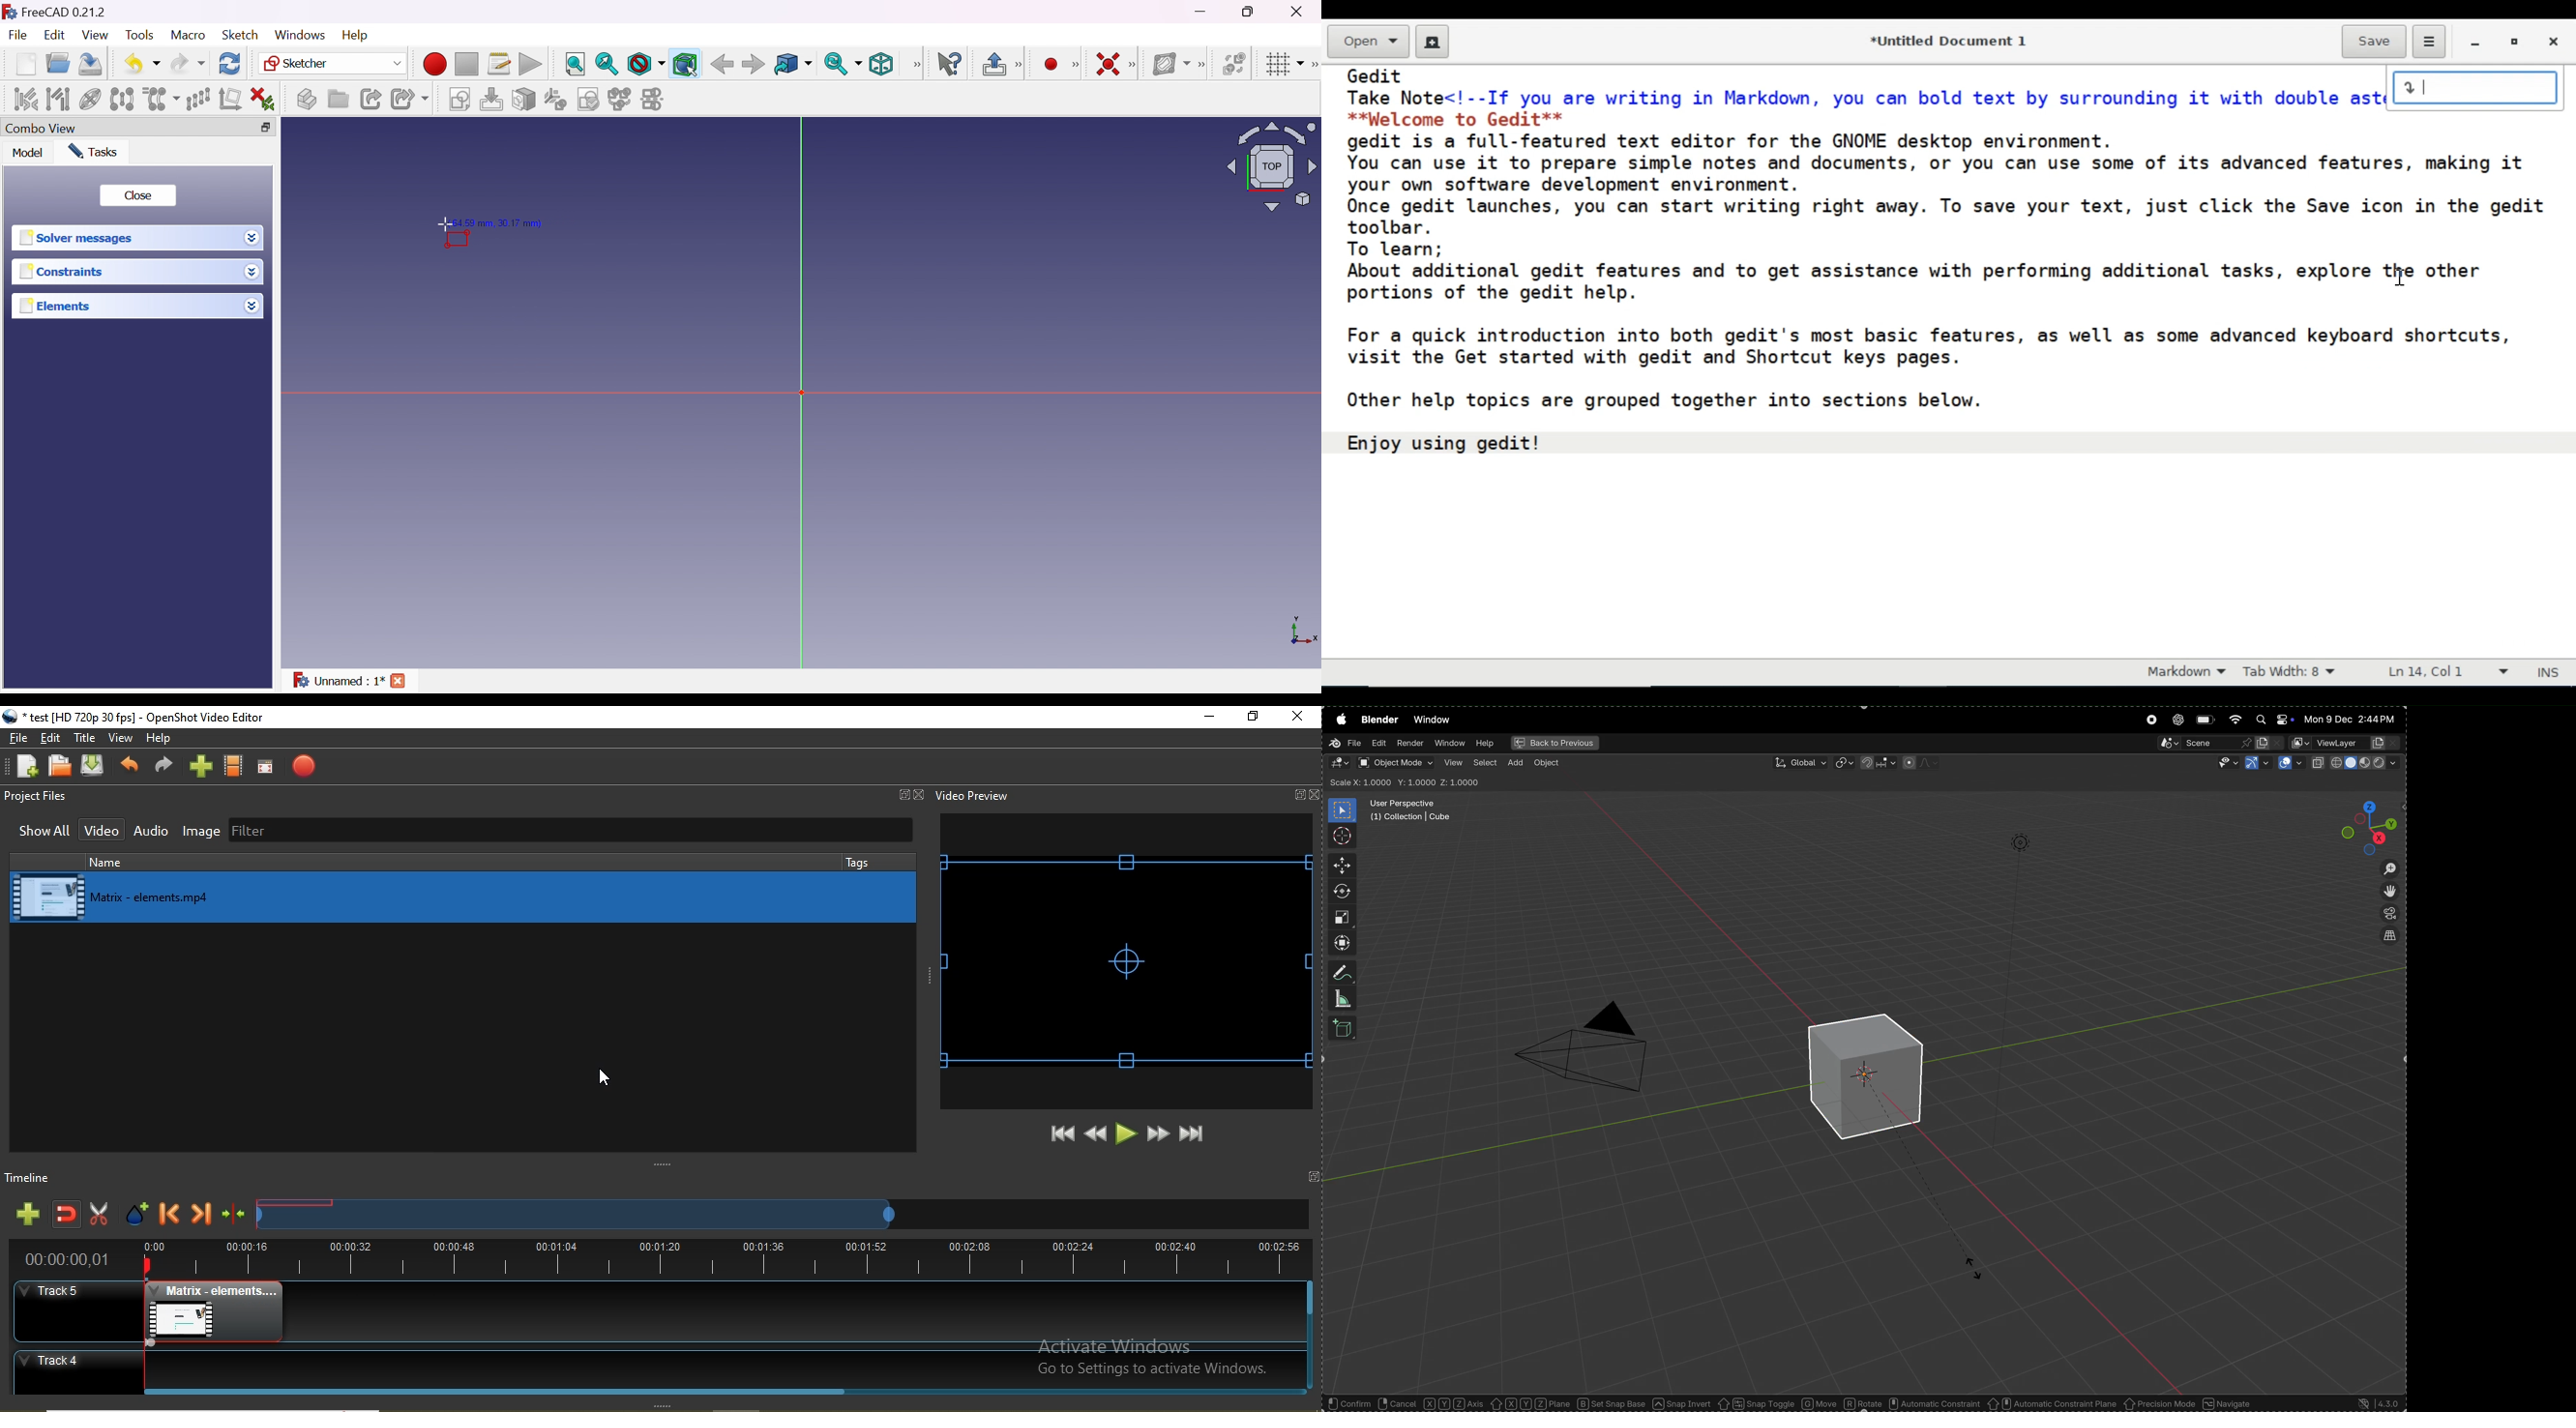 The width and height of the screenshot is (2576, 1428). Describe the element at coordinates (1021, 63) in the screenshot. I see `[Sketcher edit mode]` at that location.